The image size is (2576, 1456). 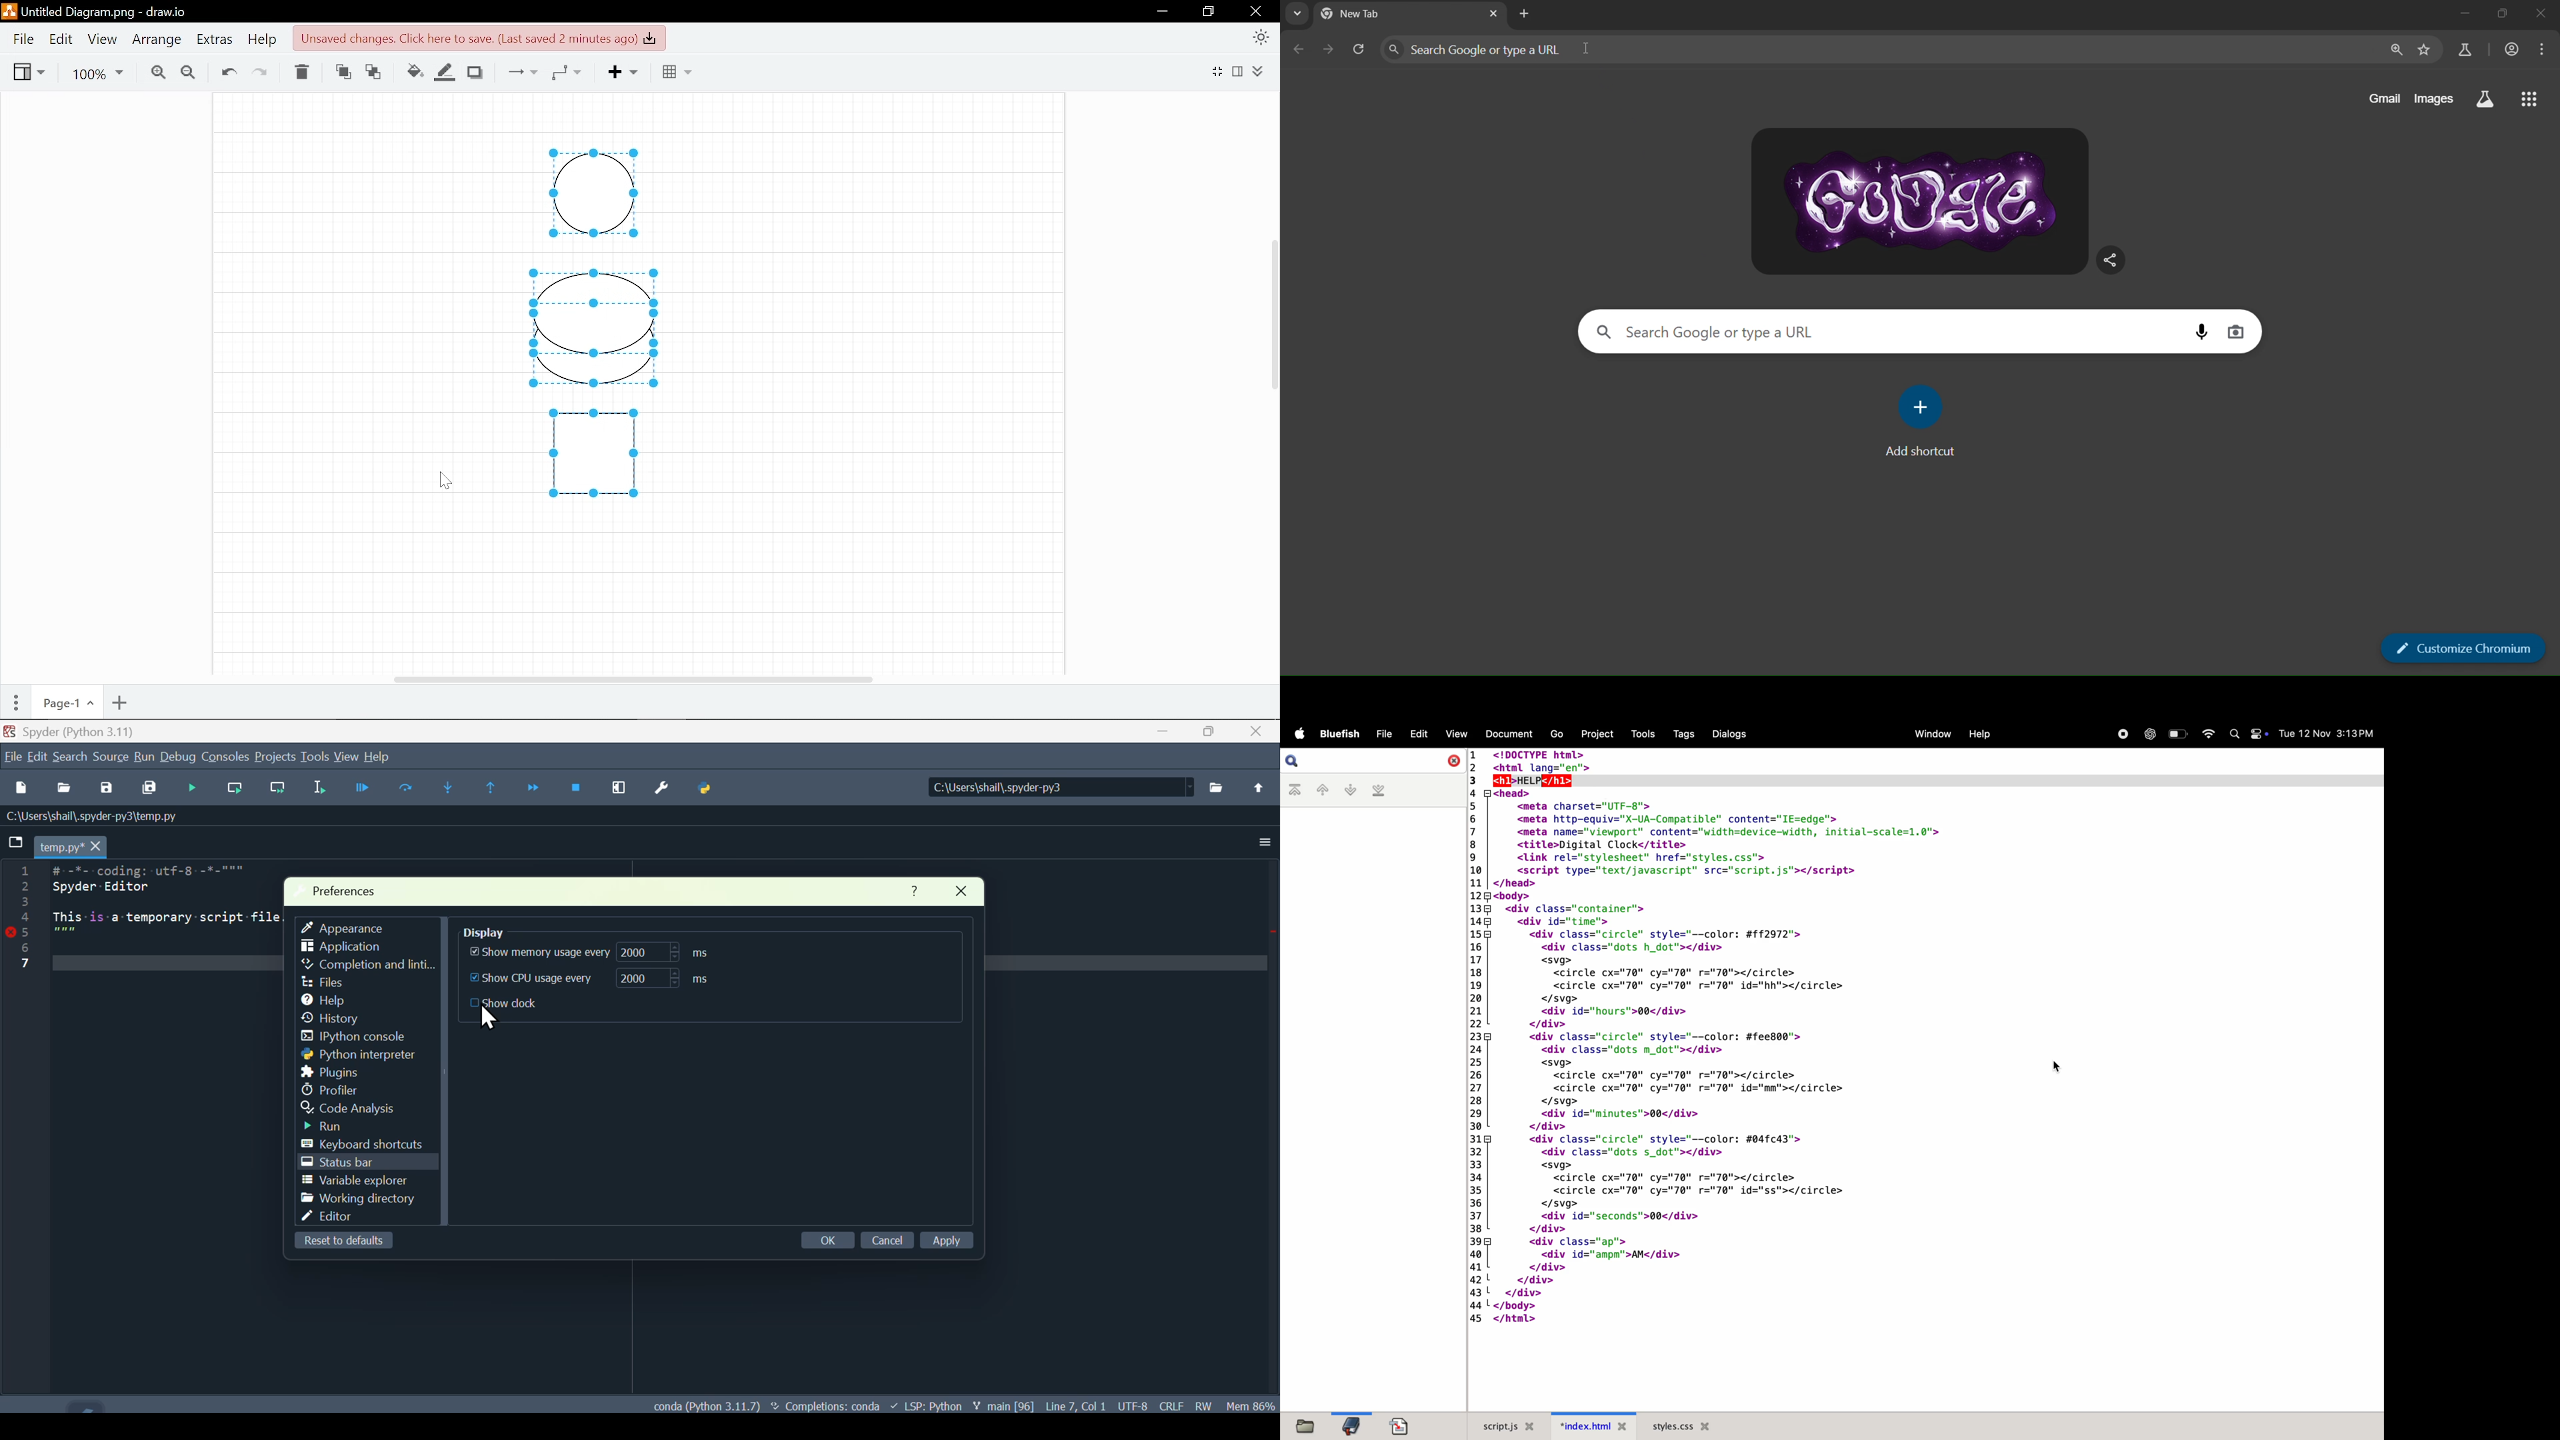 I want to click on cursor, so click(x=2054, y=1070).